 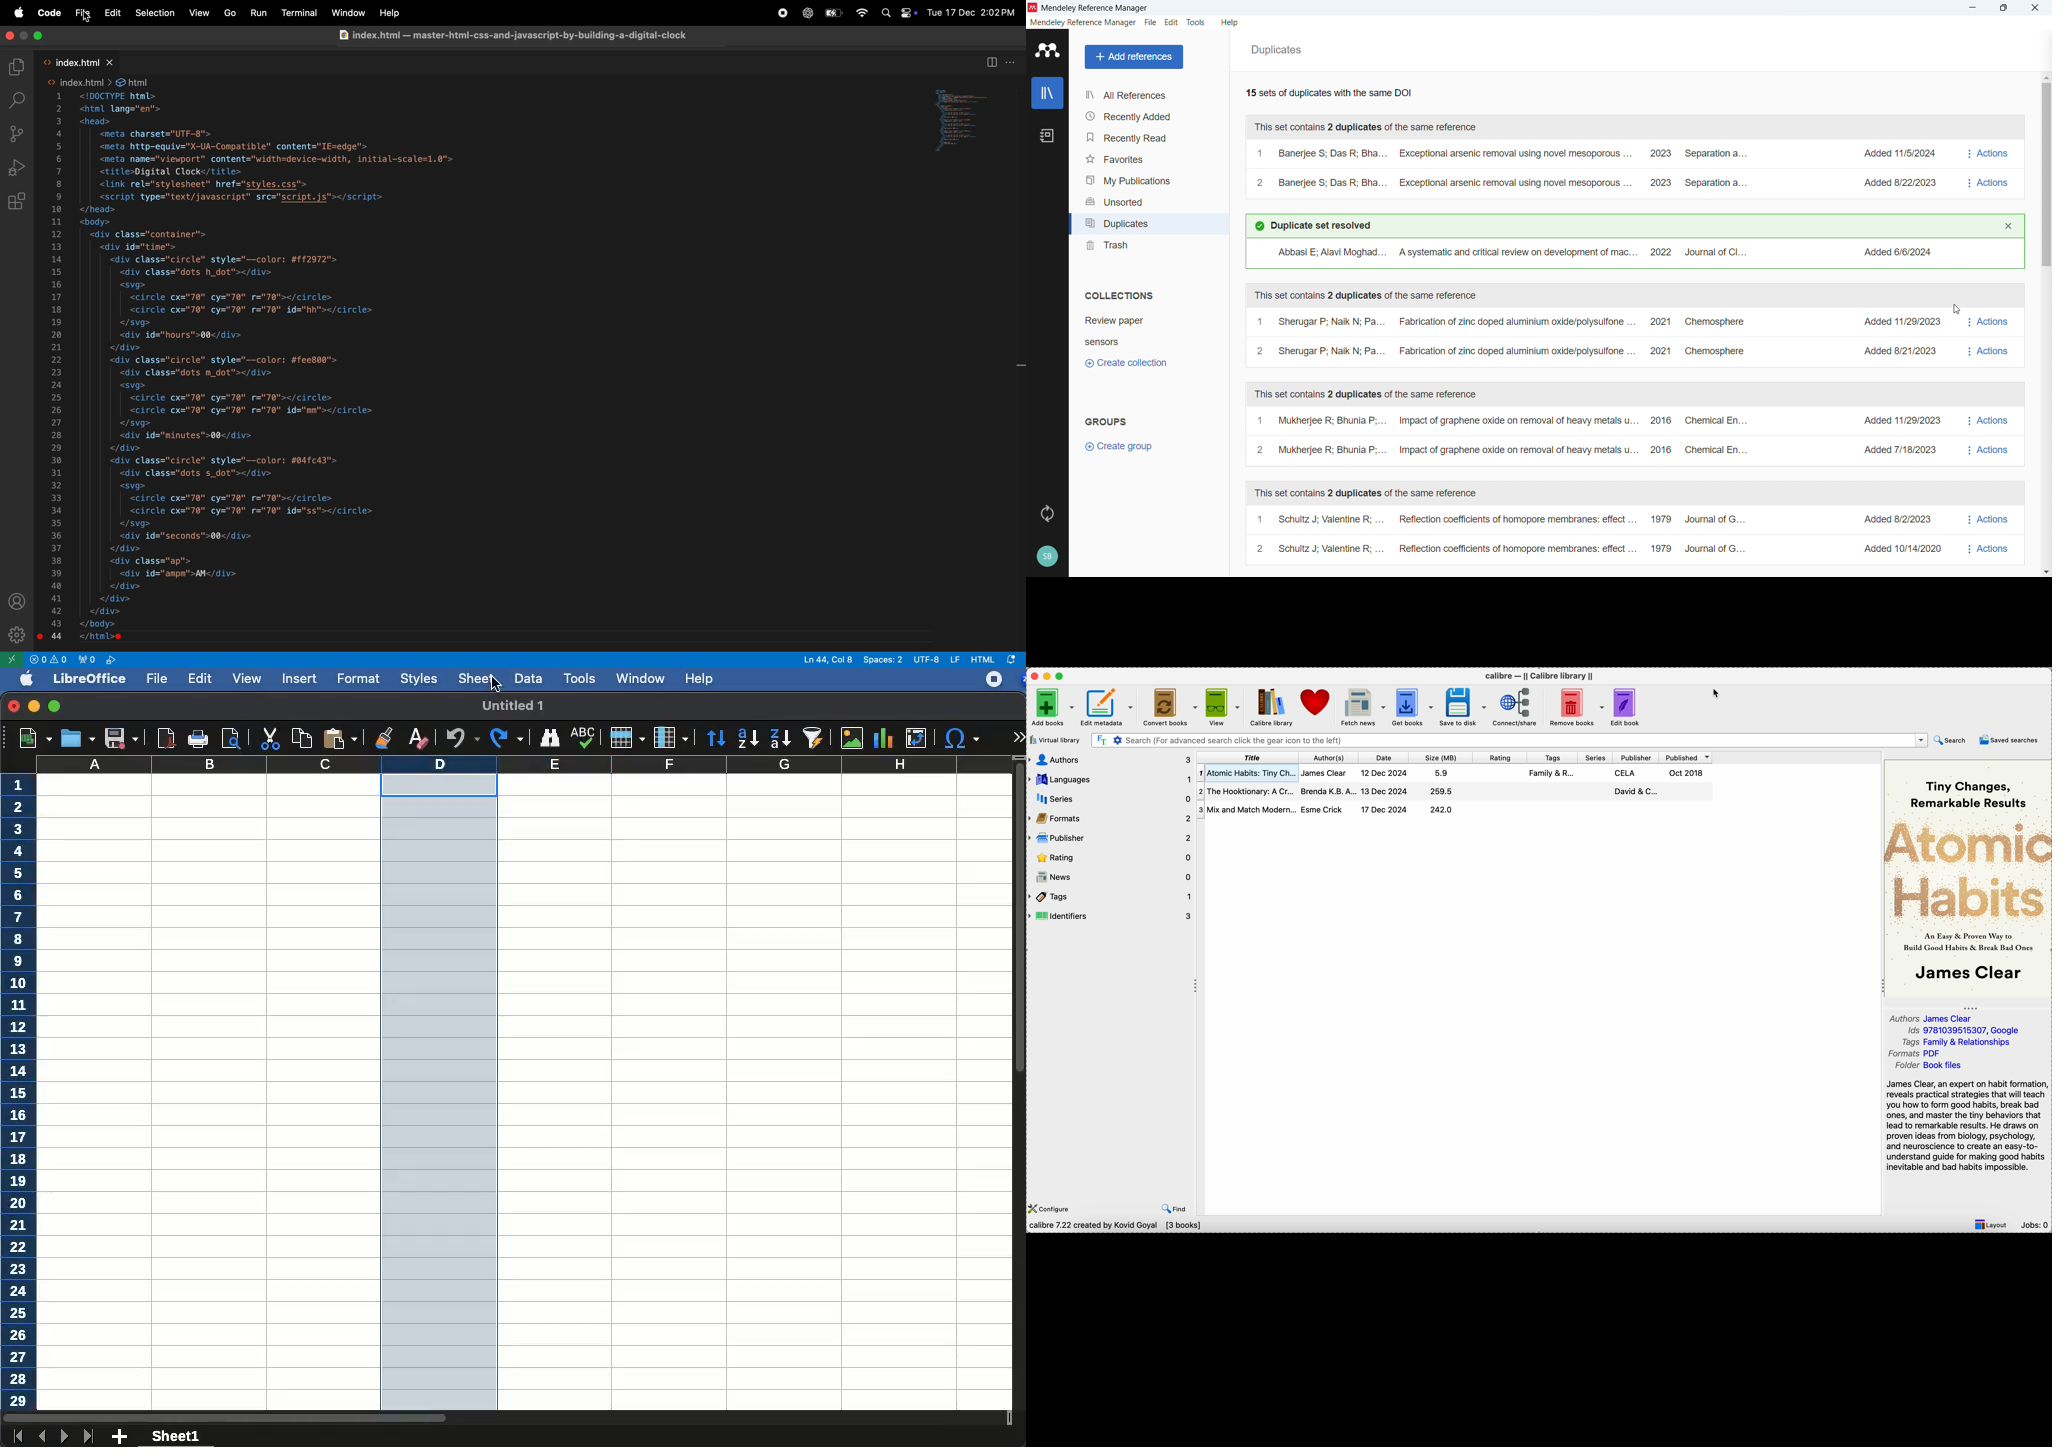 I want to click on size, so click(x=1443, y=757).